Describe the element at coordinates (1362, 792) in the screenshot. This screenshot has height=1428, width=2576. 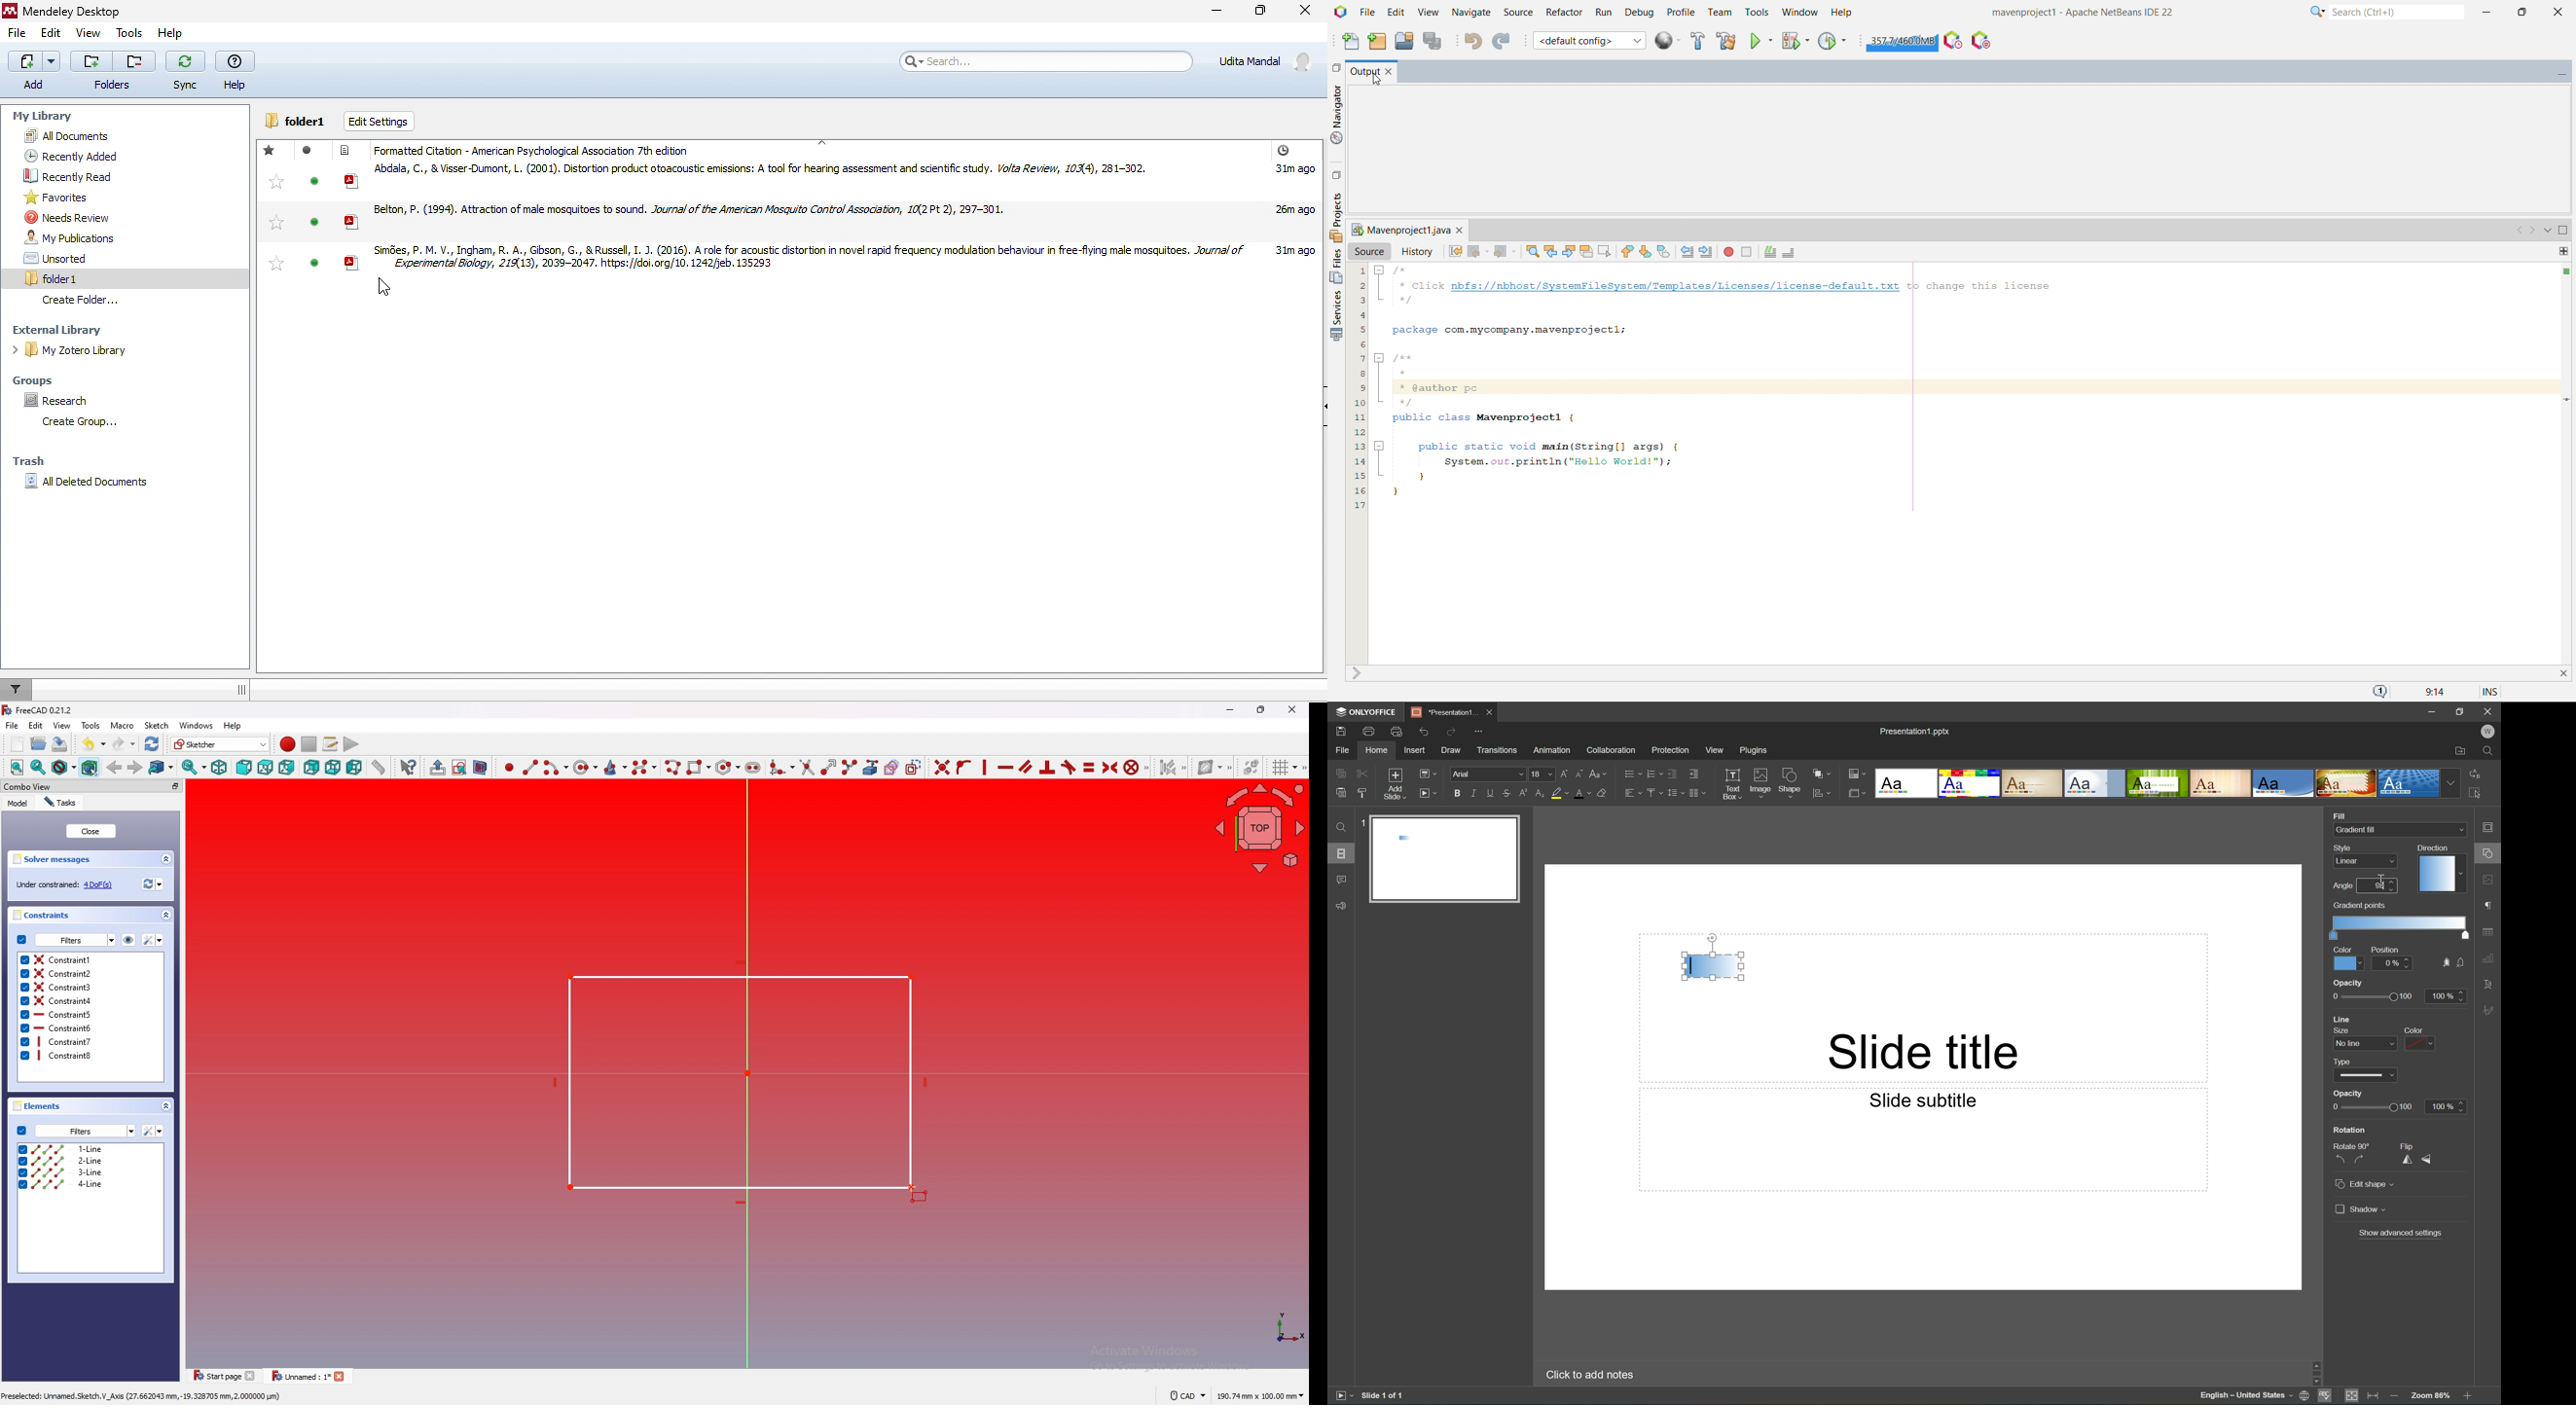
I see `Copy style` at that location.